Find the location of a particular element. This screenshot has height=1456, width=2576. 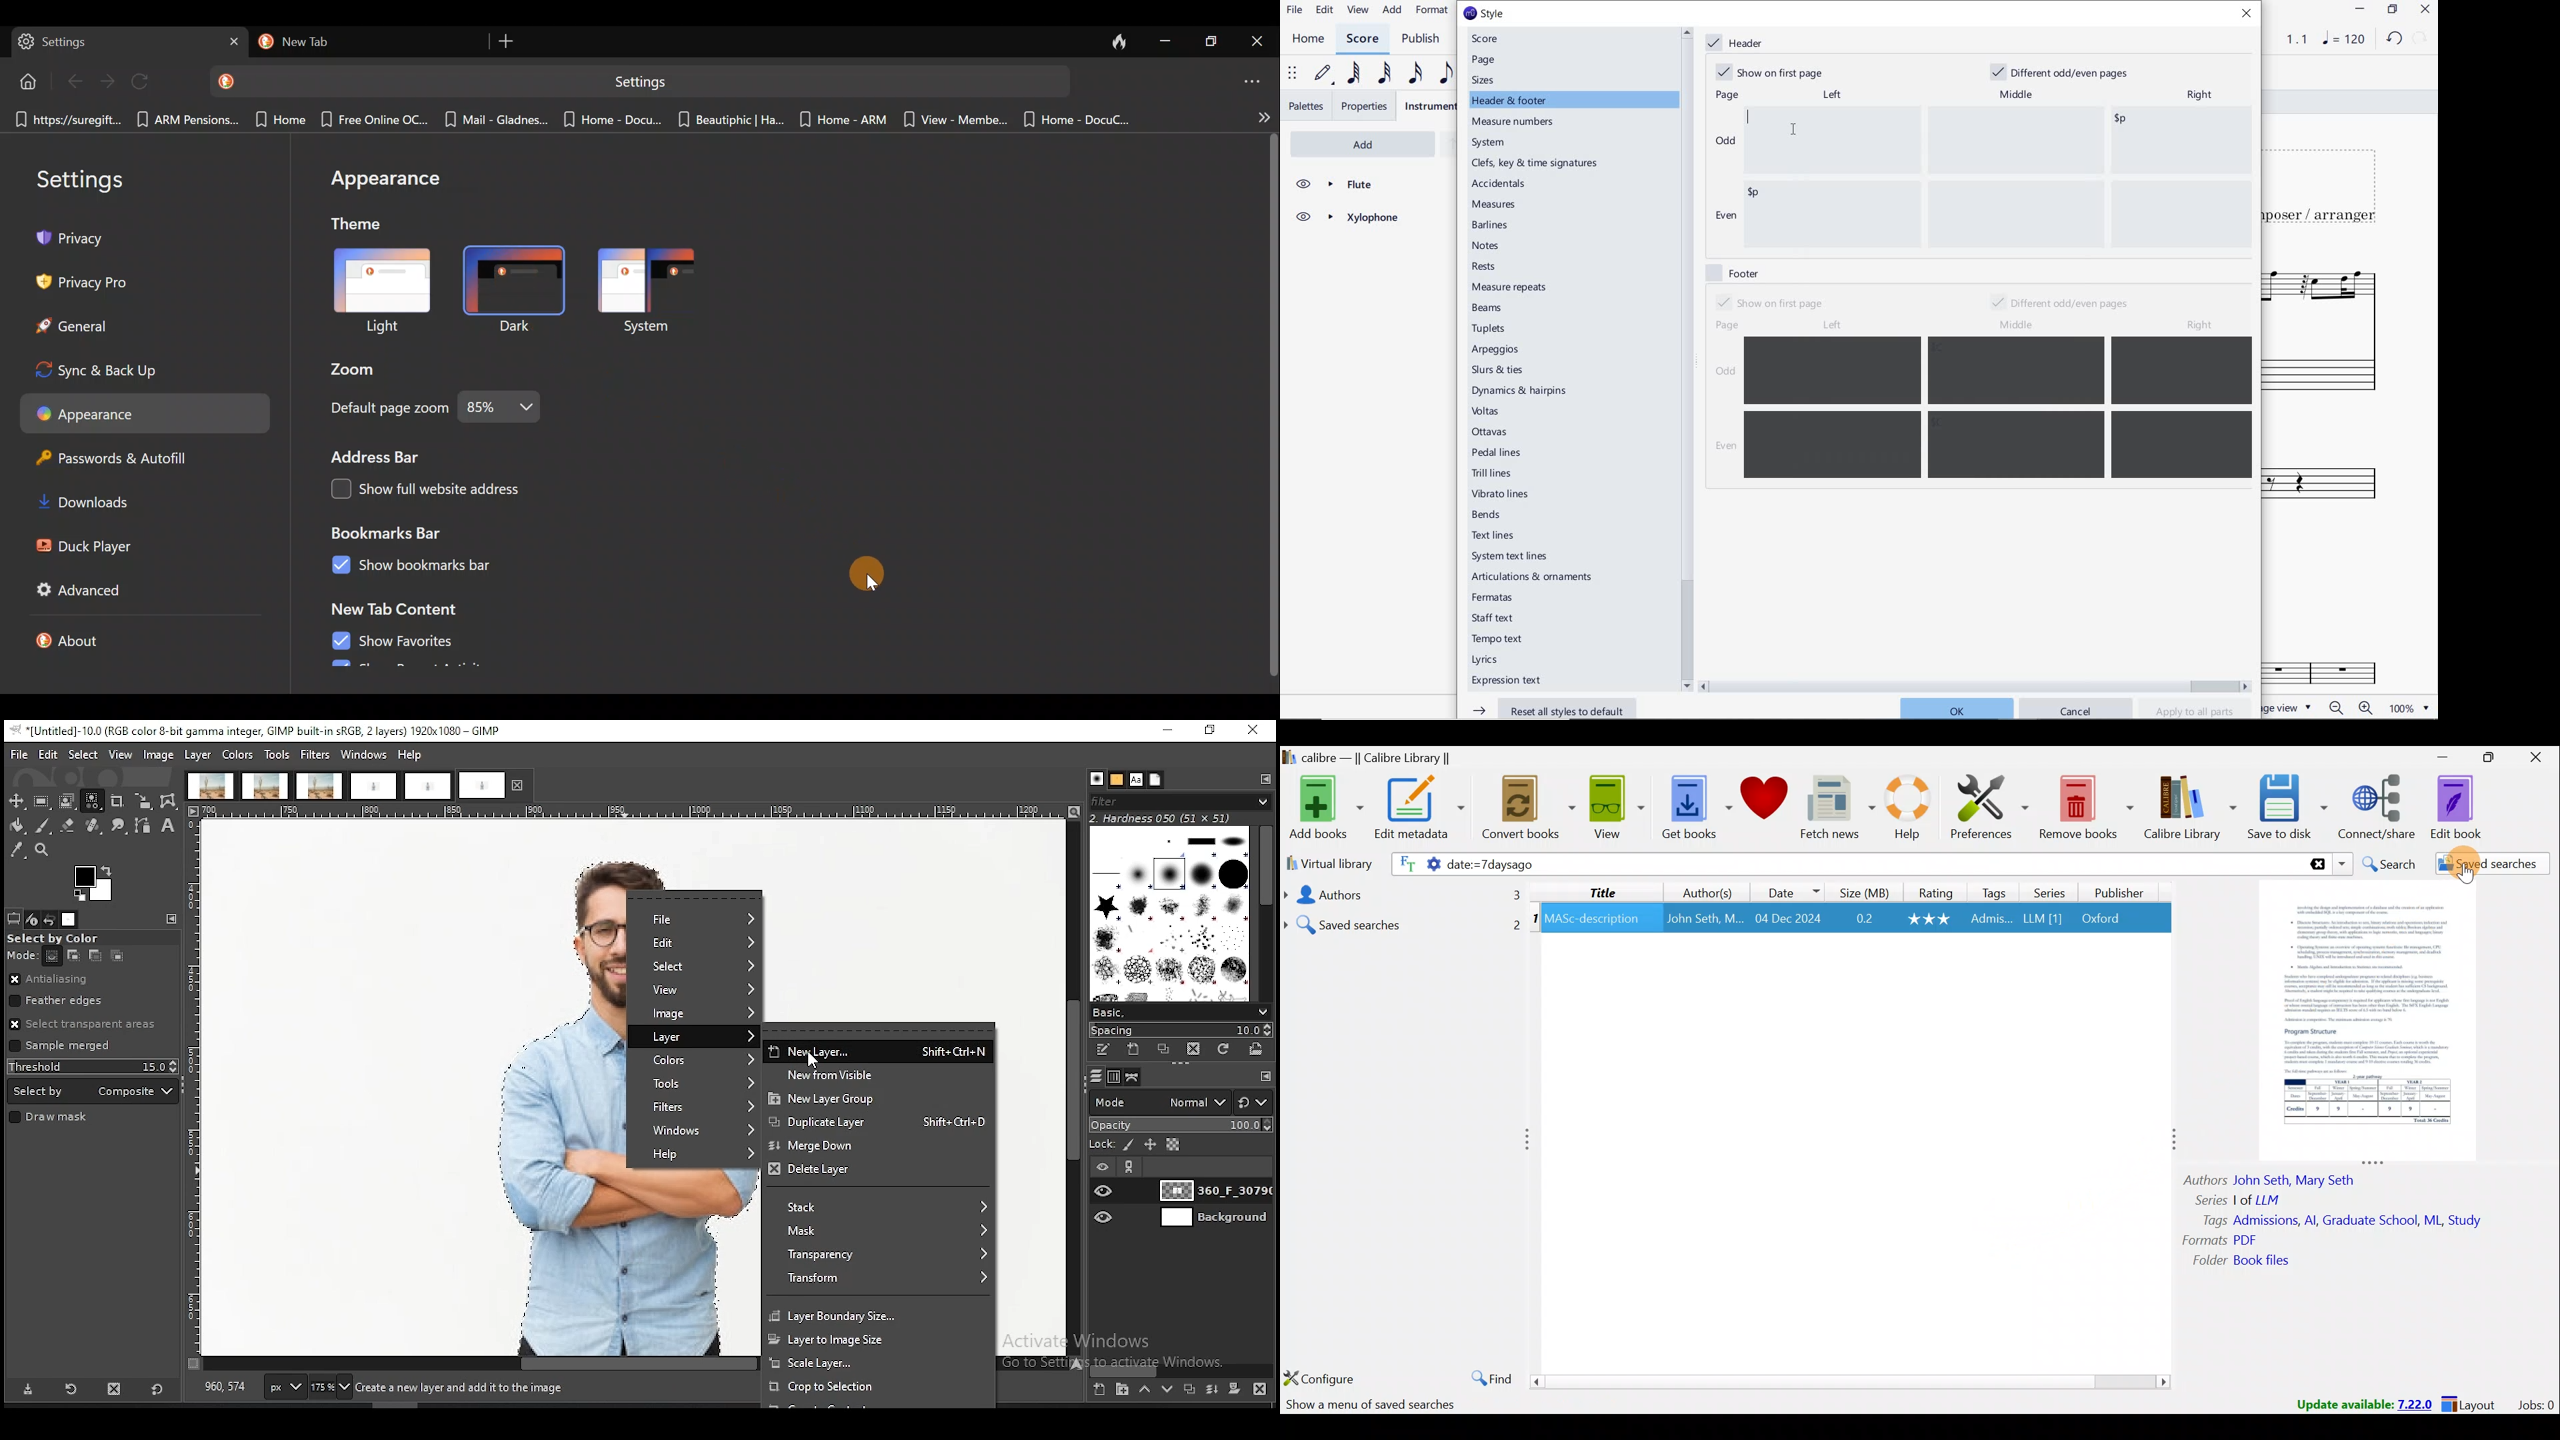

scroll bar is located at coordinates (1264, 914).